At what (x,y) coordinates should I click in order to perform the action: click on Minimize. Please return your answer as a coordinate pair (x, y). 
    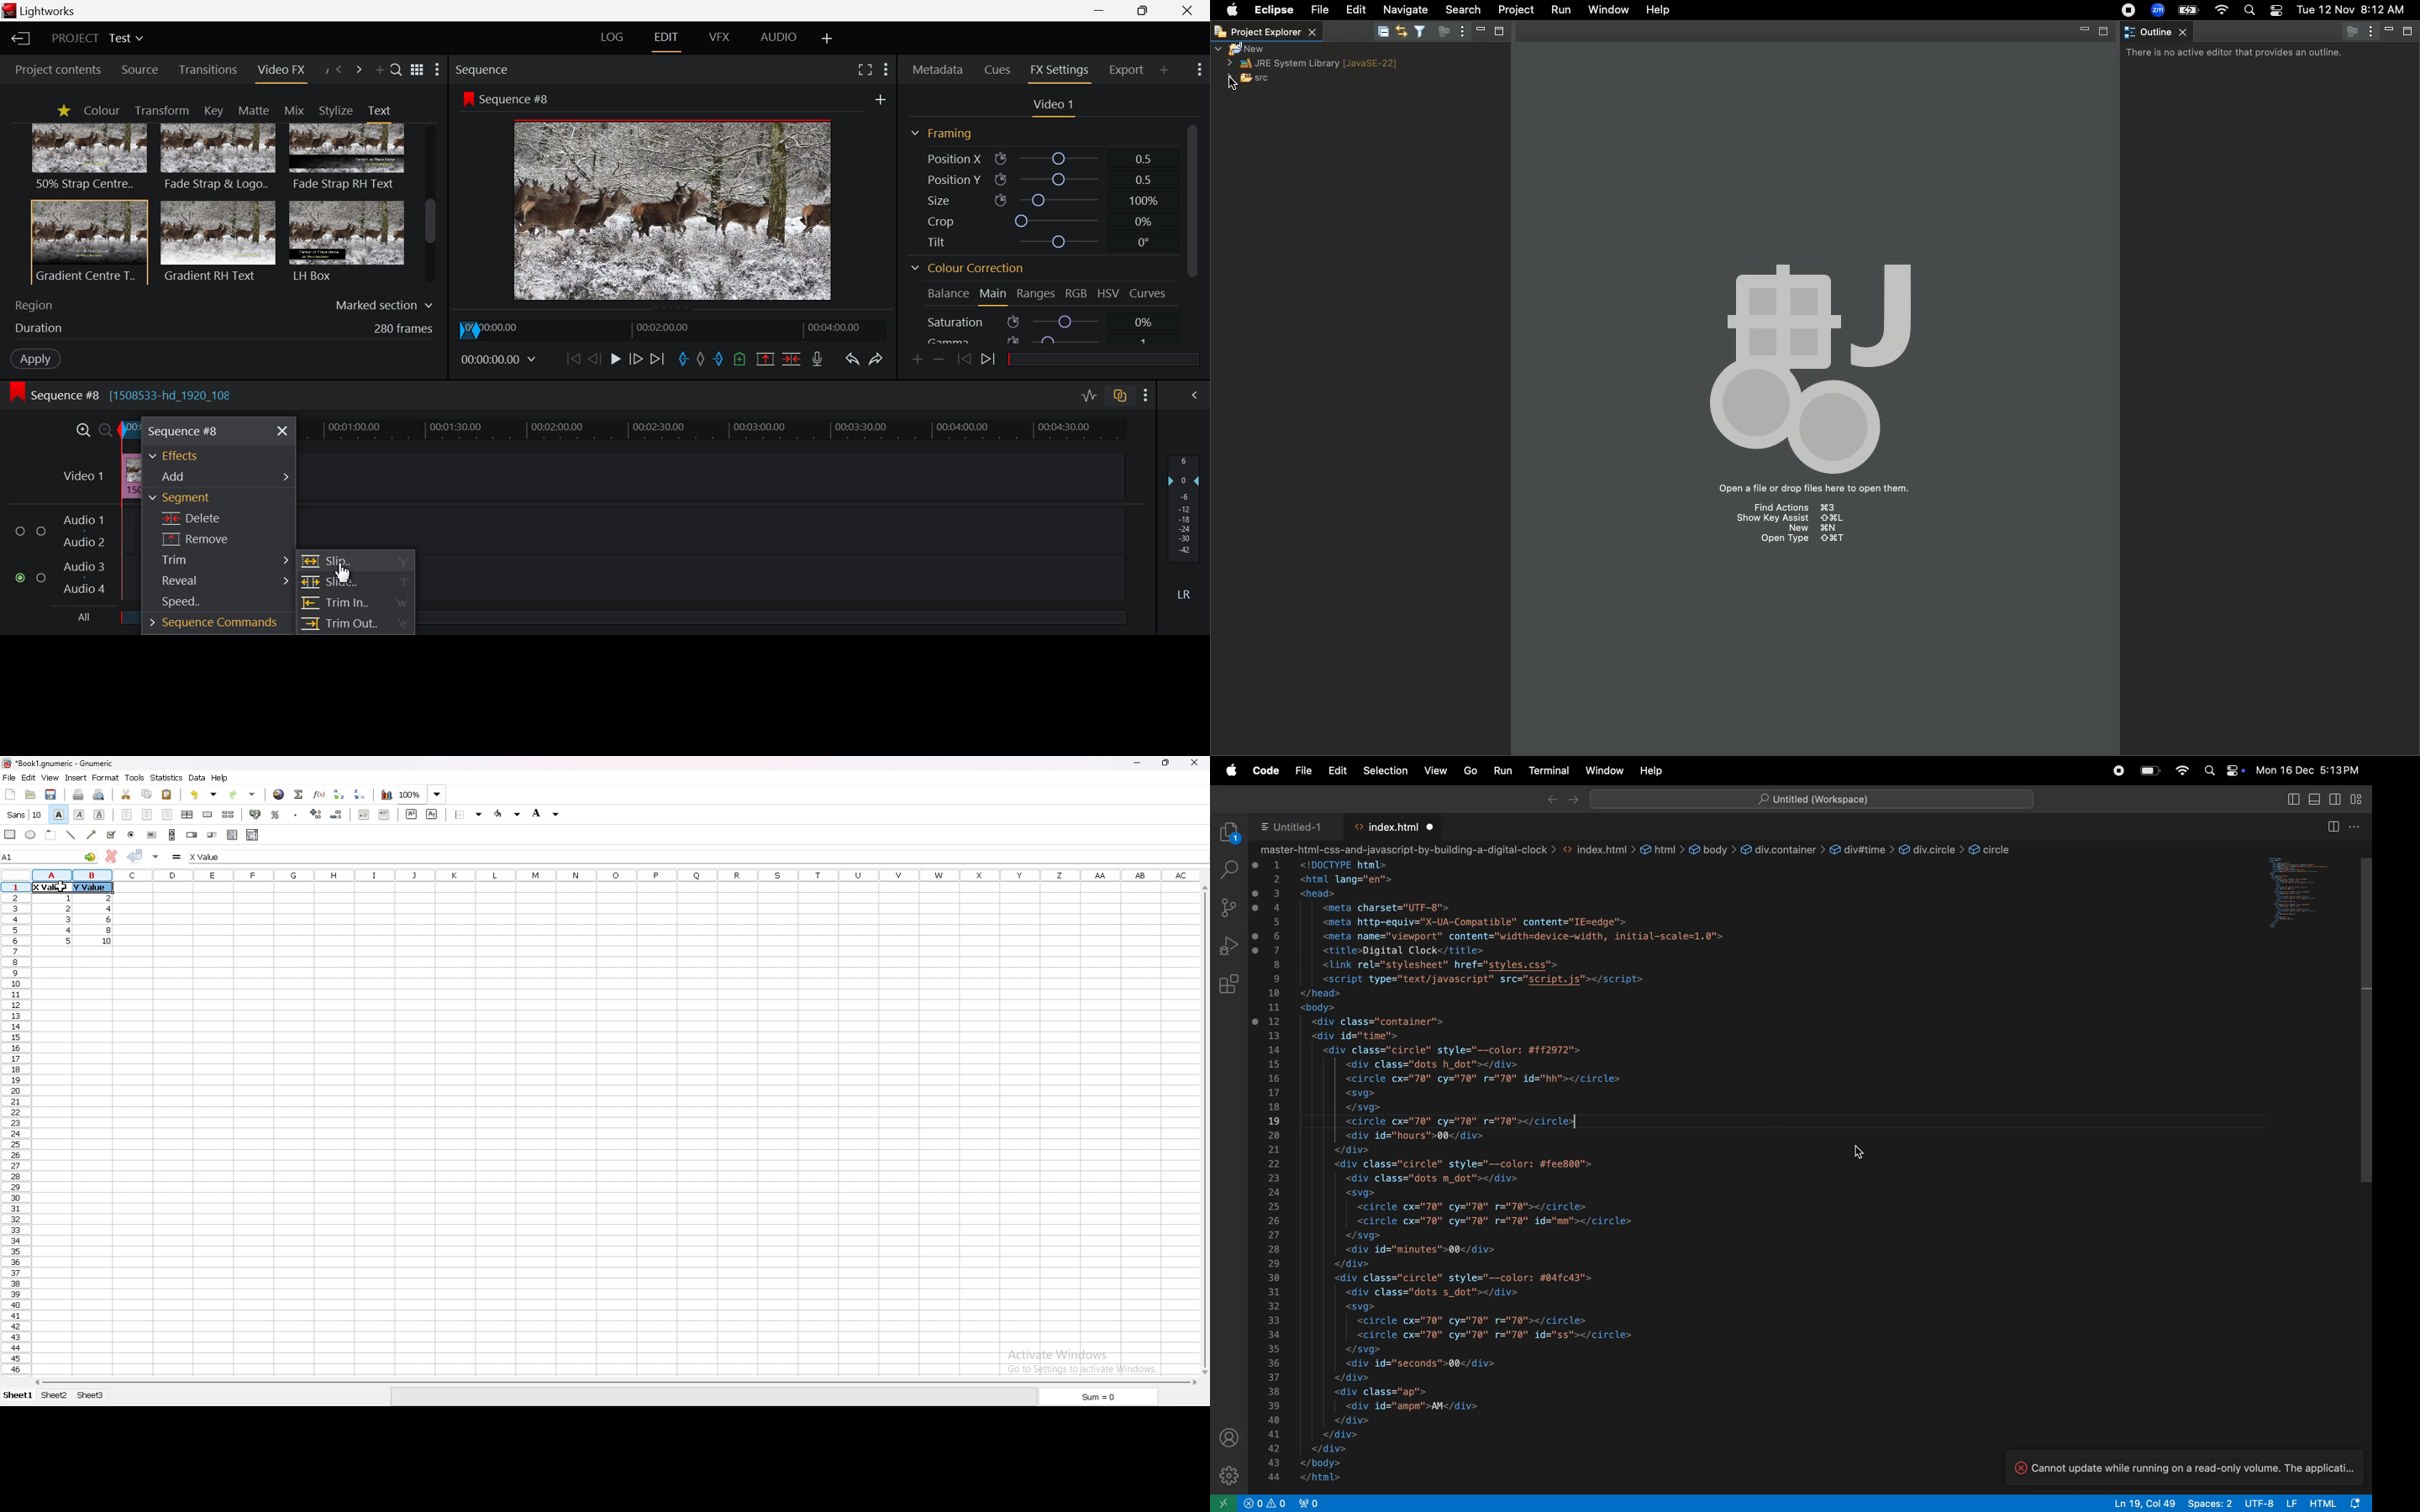
    Looking at the image, I should click on (2390, 30).